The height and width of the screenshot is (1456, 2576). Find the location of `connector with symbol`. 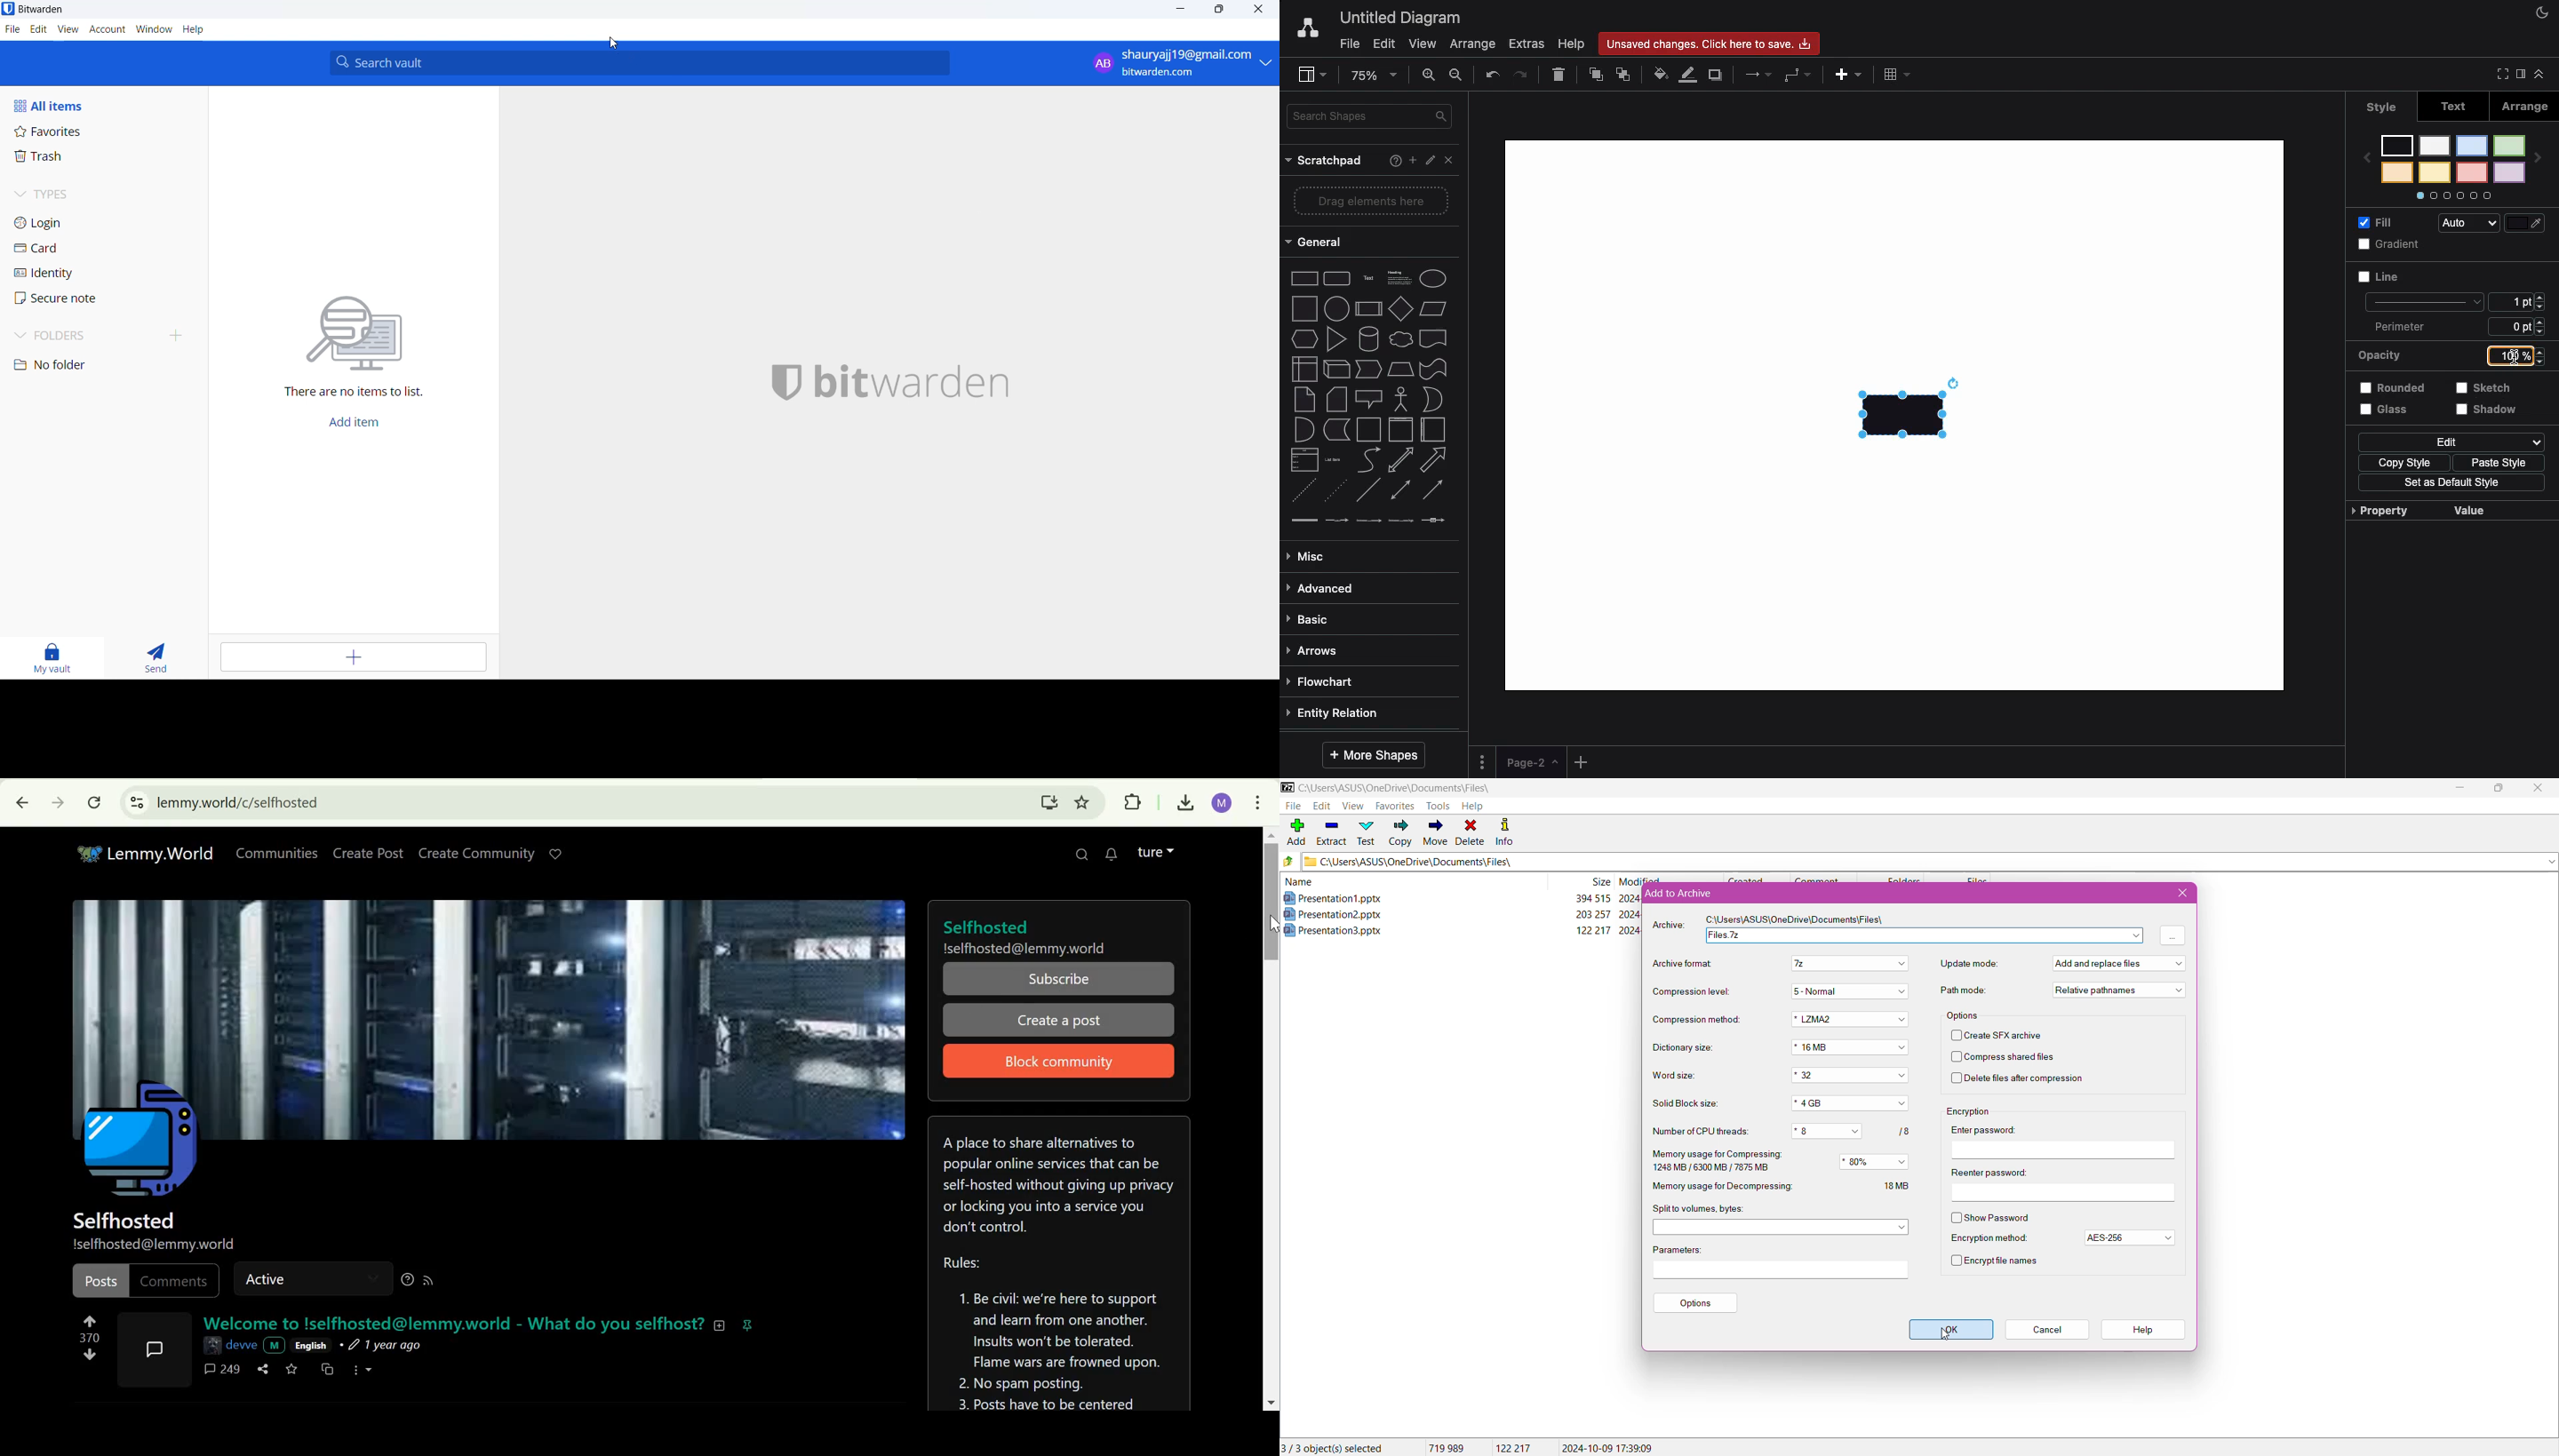

connector with symbol is located at coordinates (1436, 522).